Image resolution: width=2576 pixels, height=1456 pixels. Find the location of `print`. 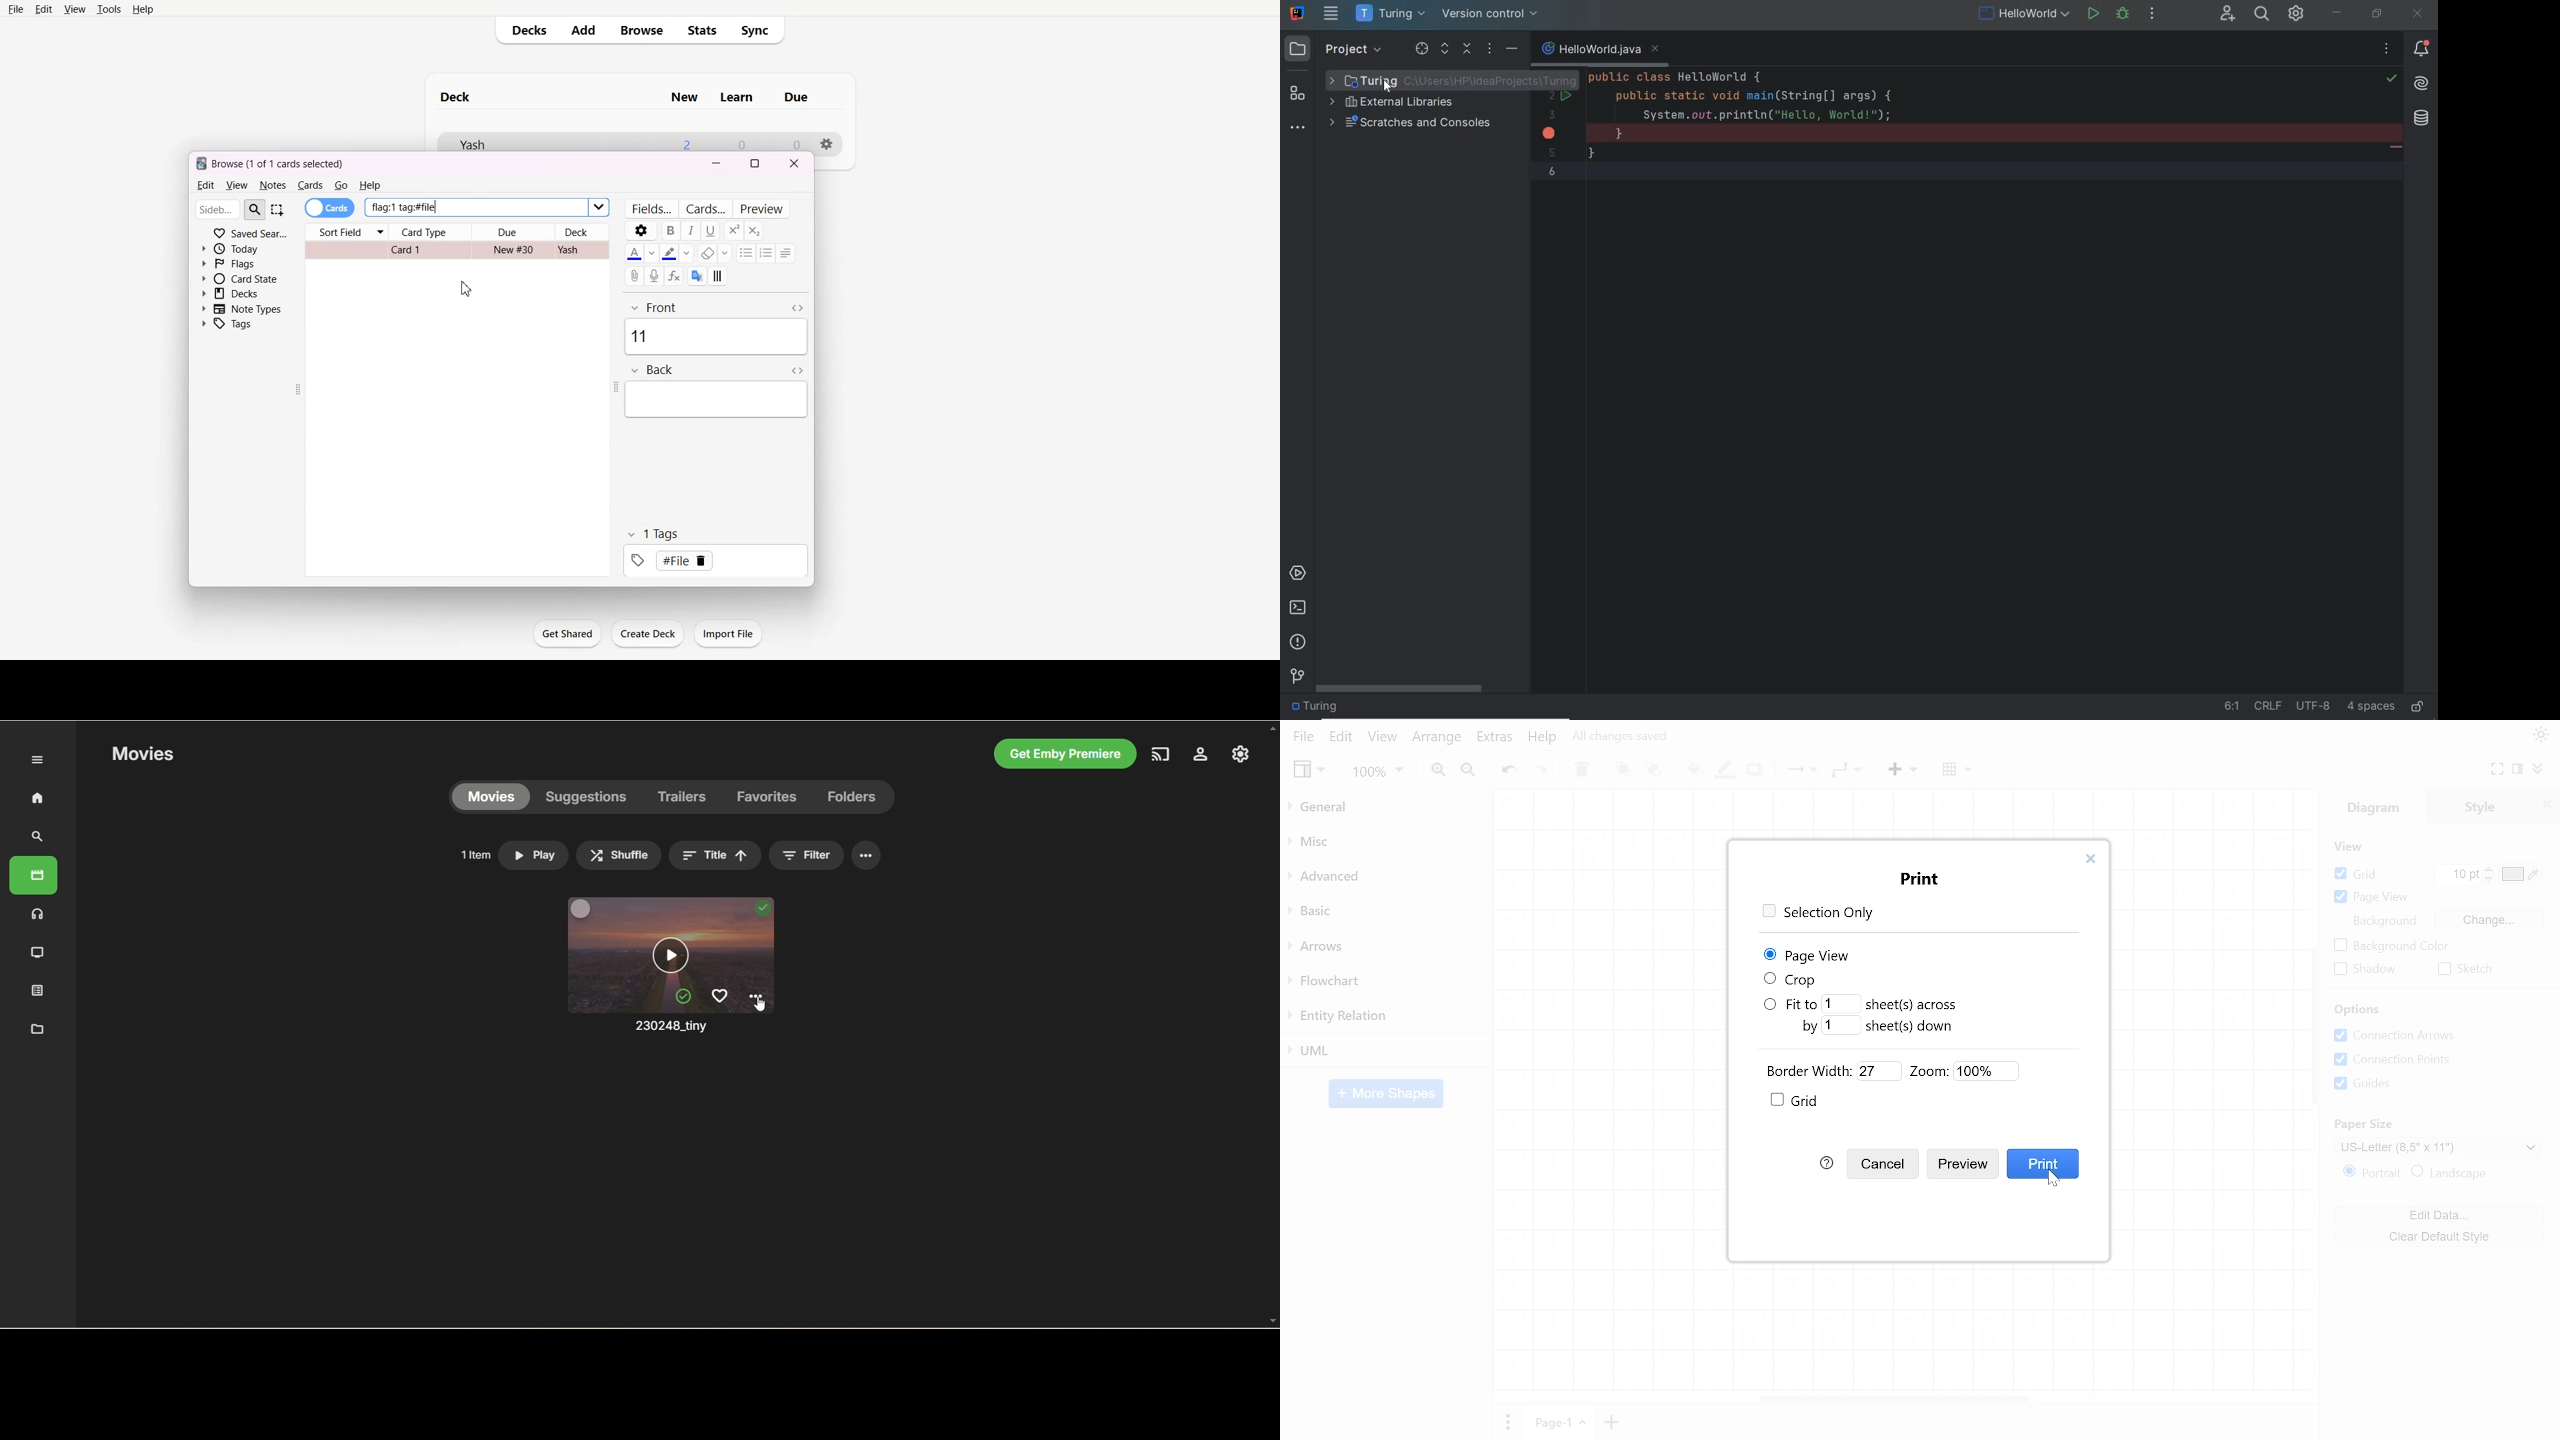

print is located at coordinates (1920, 883).